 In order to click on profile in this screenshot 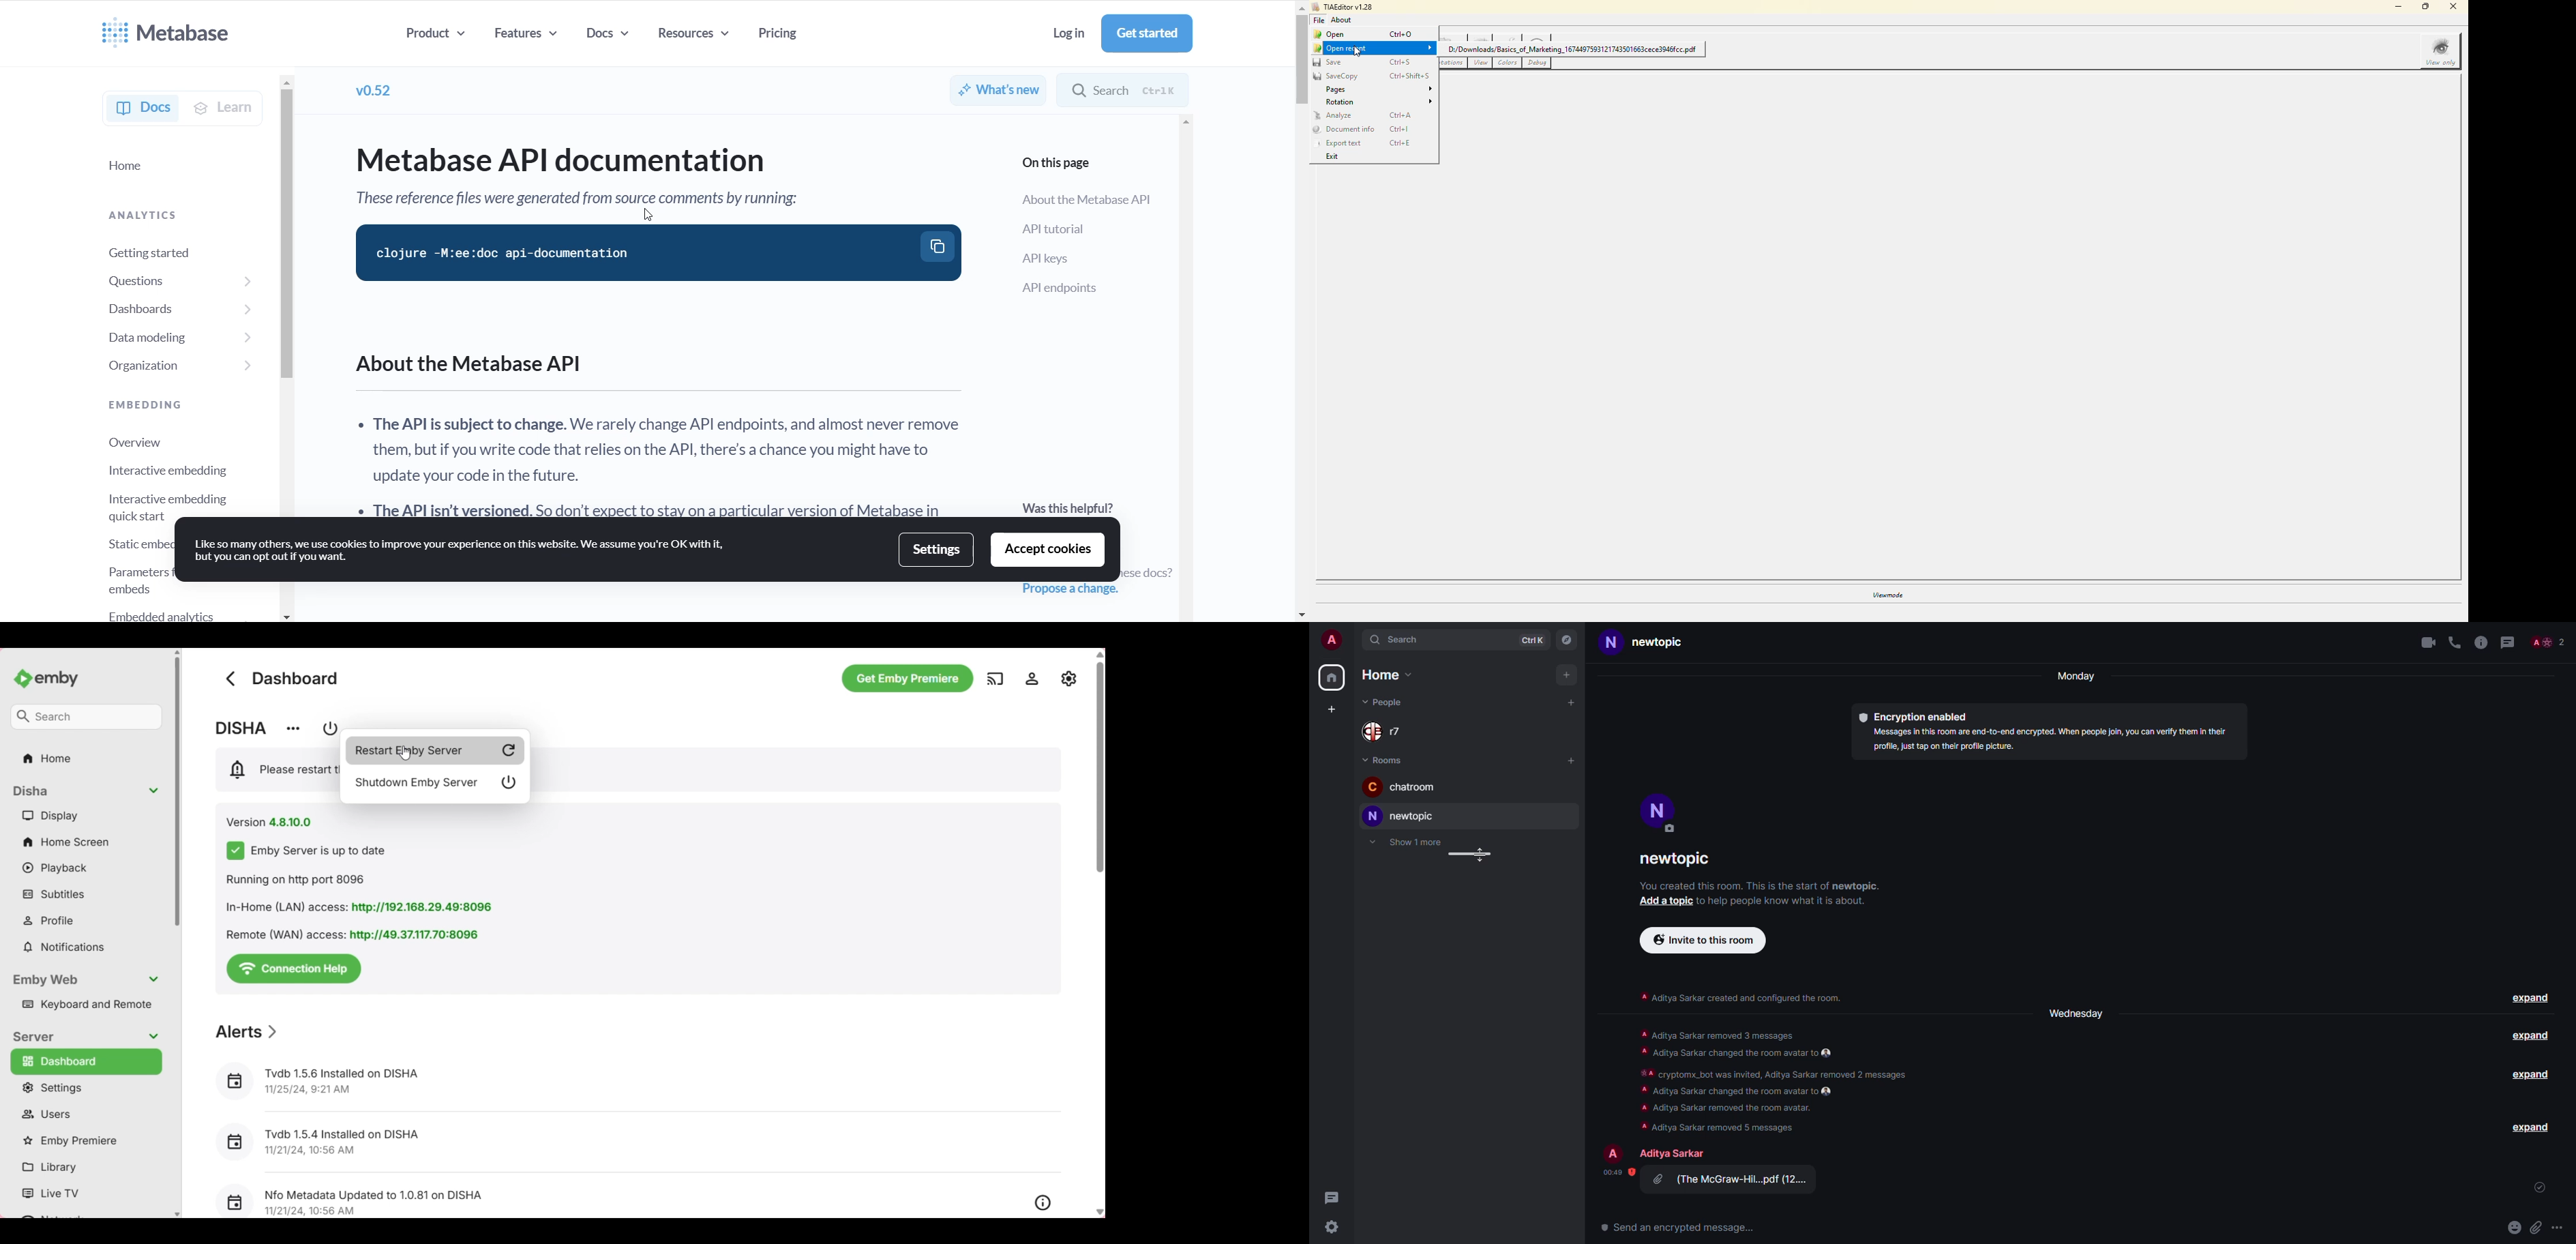, I will do `click(1615, 1153)`.